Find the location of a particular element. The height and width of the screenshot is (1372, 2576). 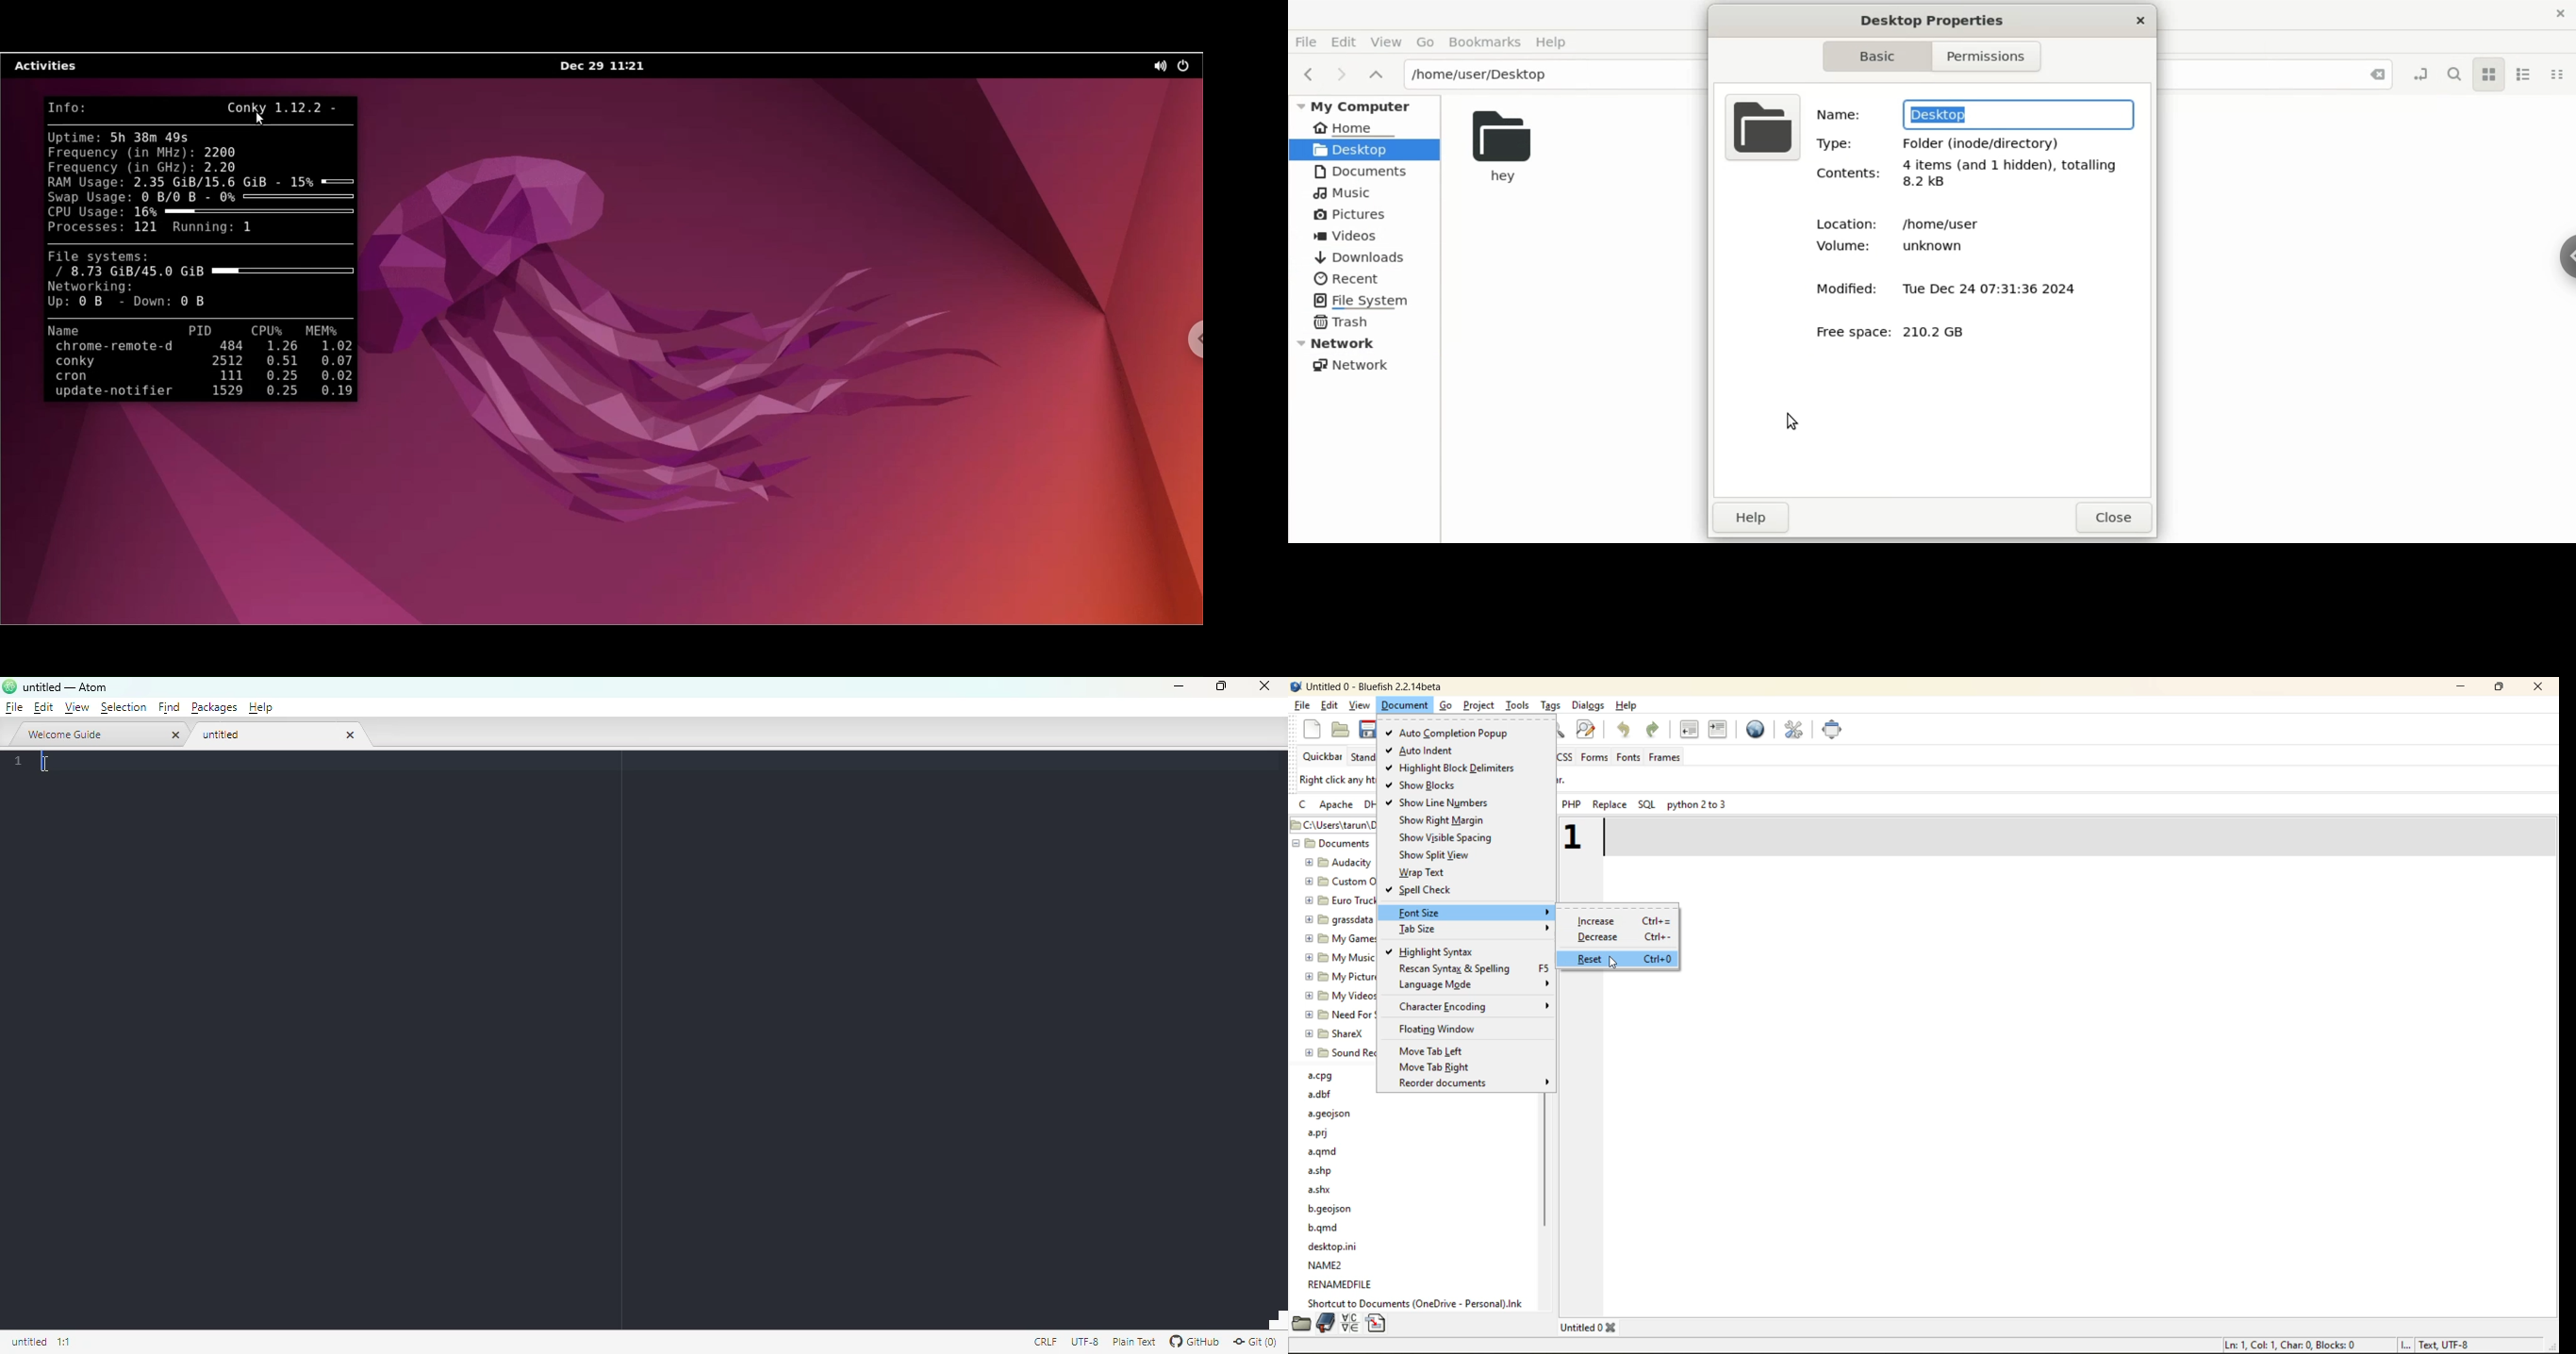

welcome guide is located at coordinates (91, 735).